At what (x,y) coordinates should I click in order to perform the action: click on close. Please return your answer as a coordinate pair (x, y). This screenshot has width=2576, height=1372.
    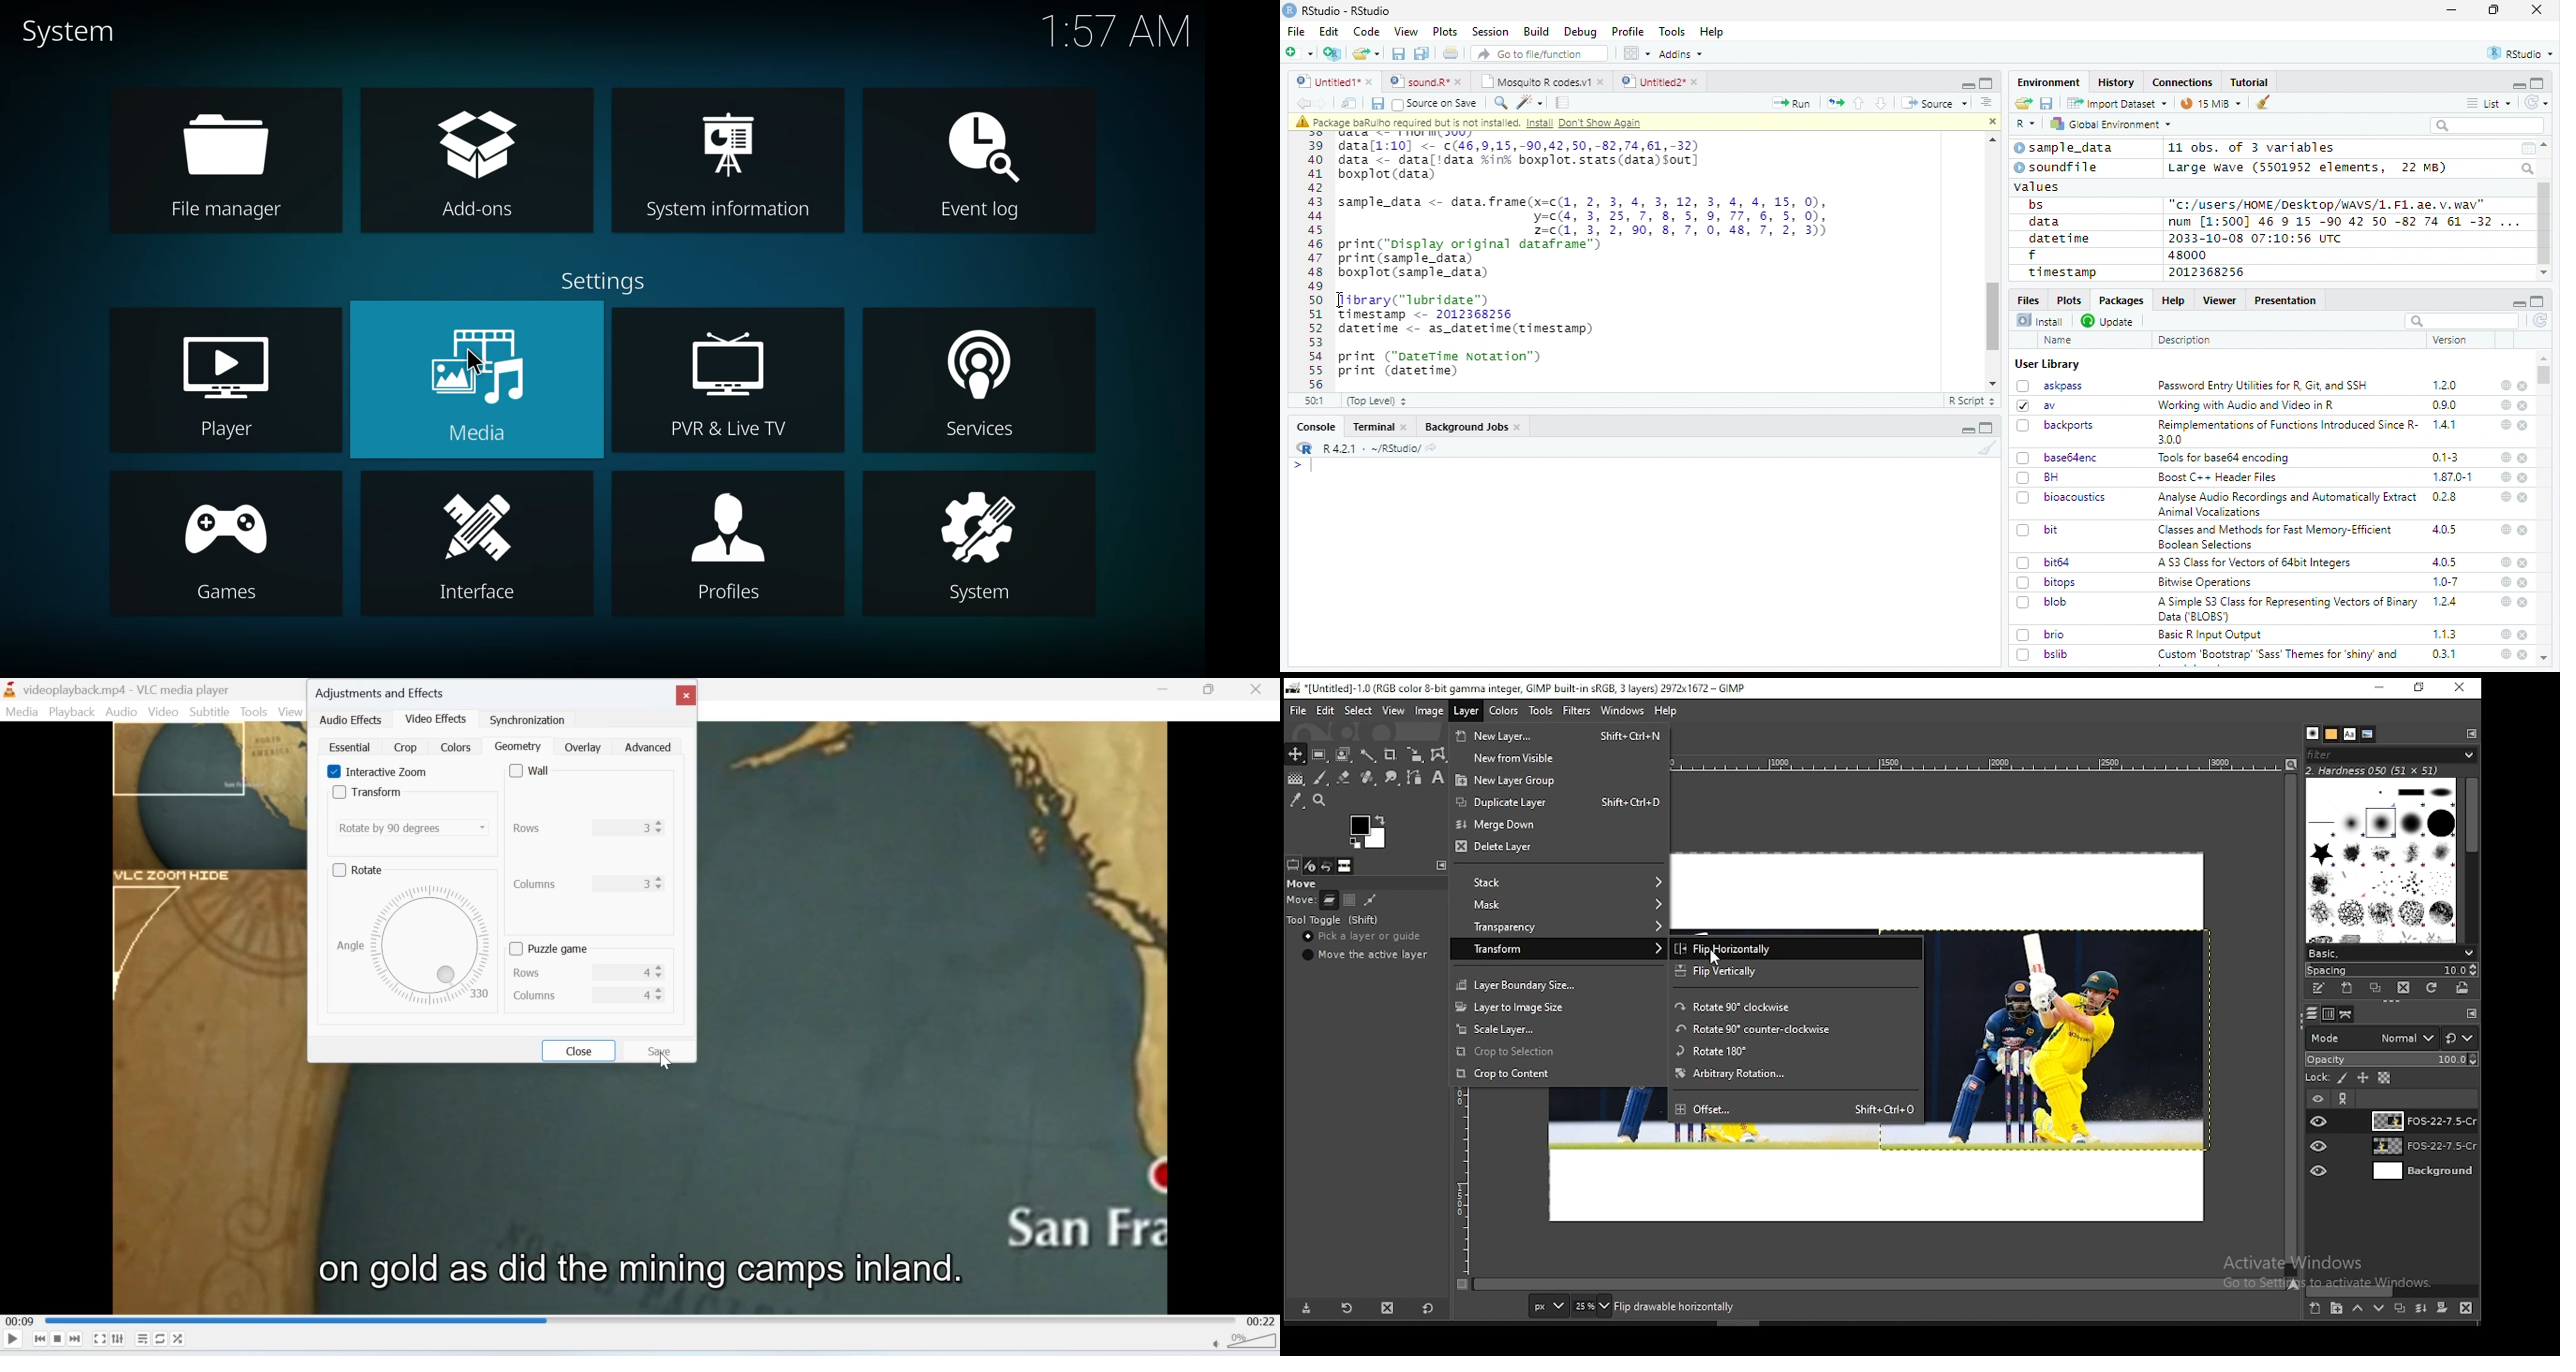
    Looking at the image, I should click on (2523, 530).